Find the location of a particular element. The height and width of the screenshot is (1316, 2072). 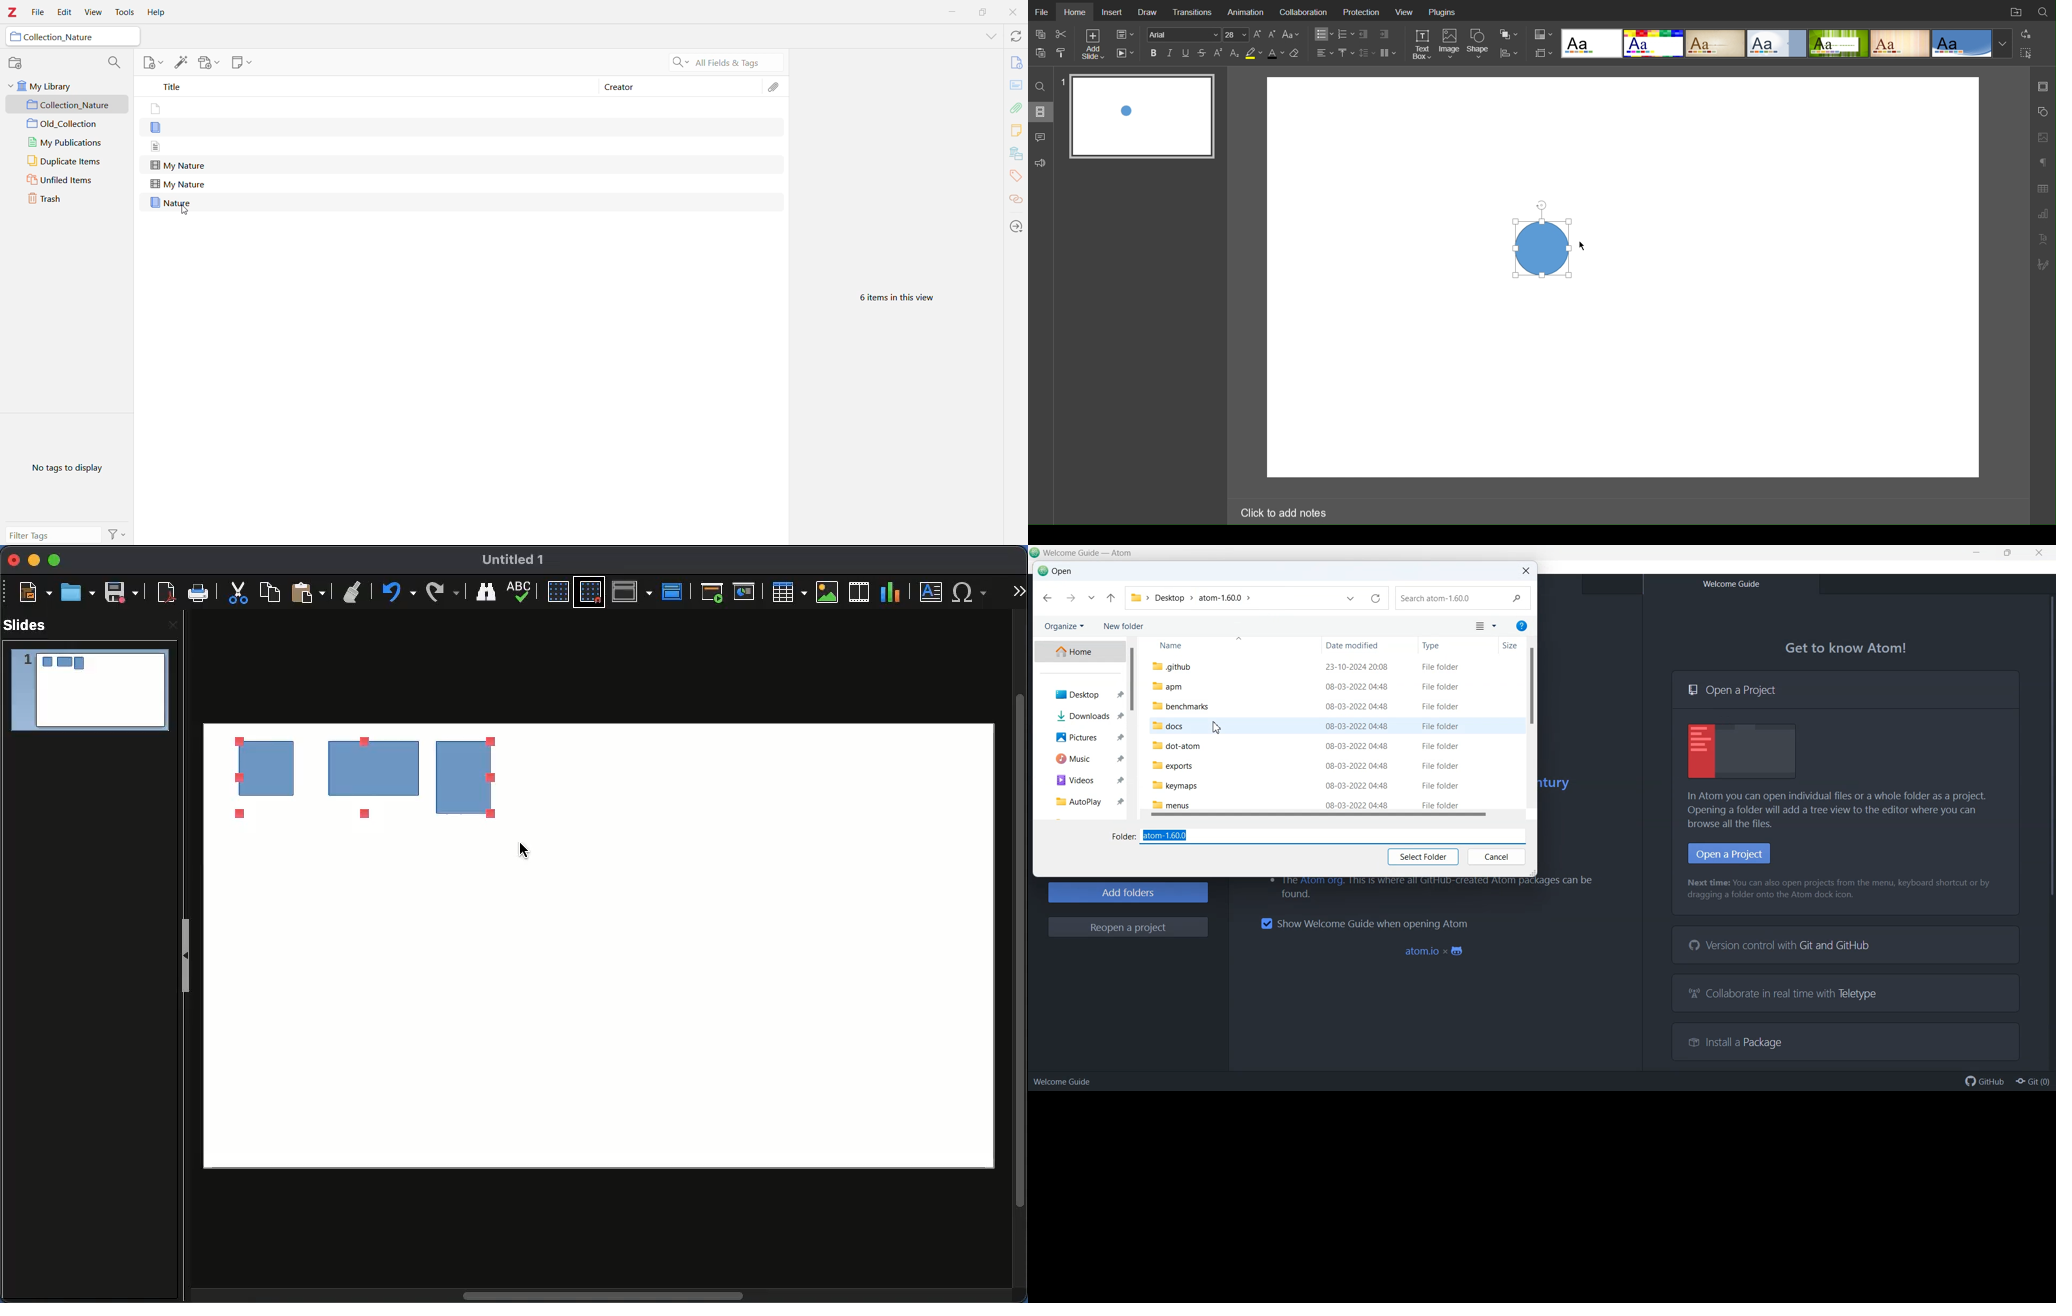

Search is located at coordinates (2043, 10).